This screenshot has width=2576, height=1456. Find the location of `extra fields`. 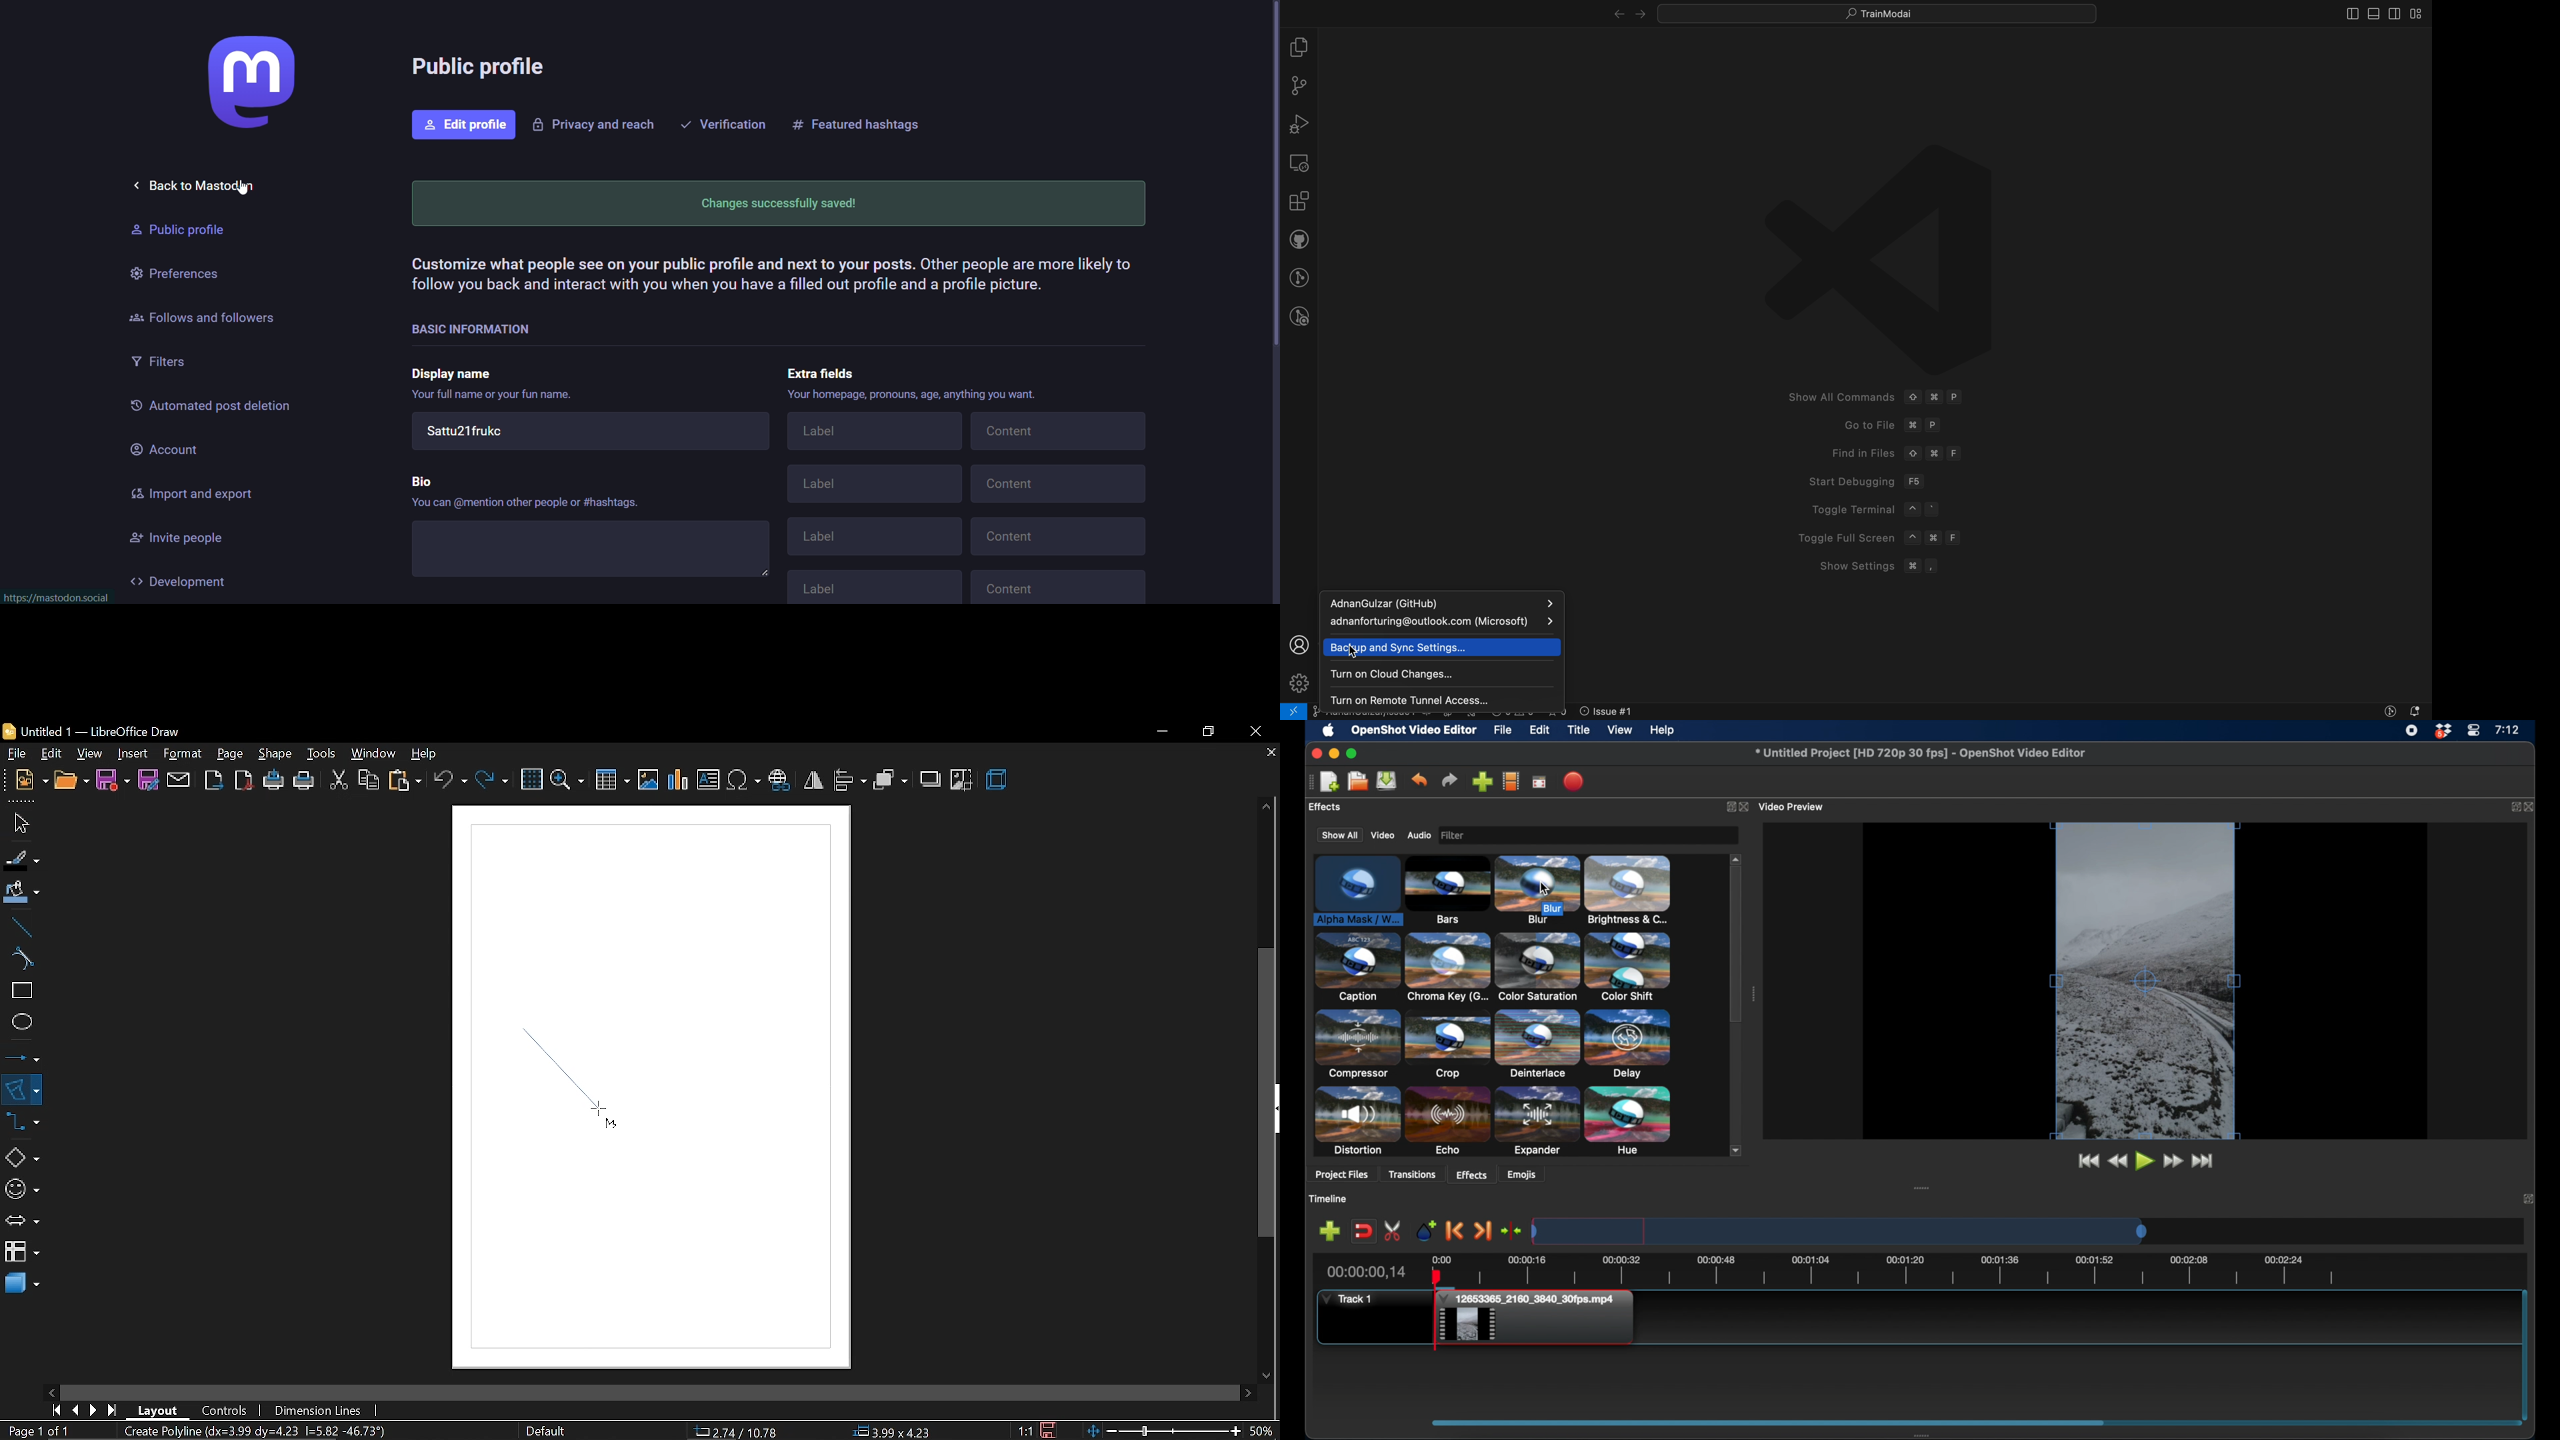

extra fields is located at coordinates (825, 370).